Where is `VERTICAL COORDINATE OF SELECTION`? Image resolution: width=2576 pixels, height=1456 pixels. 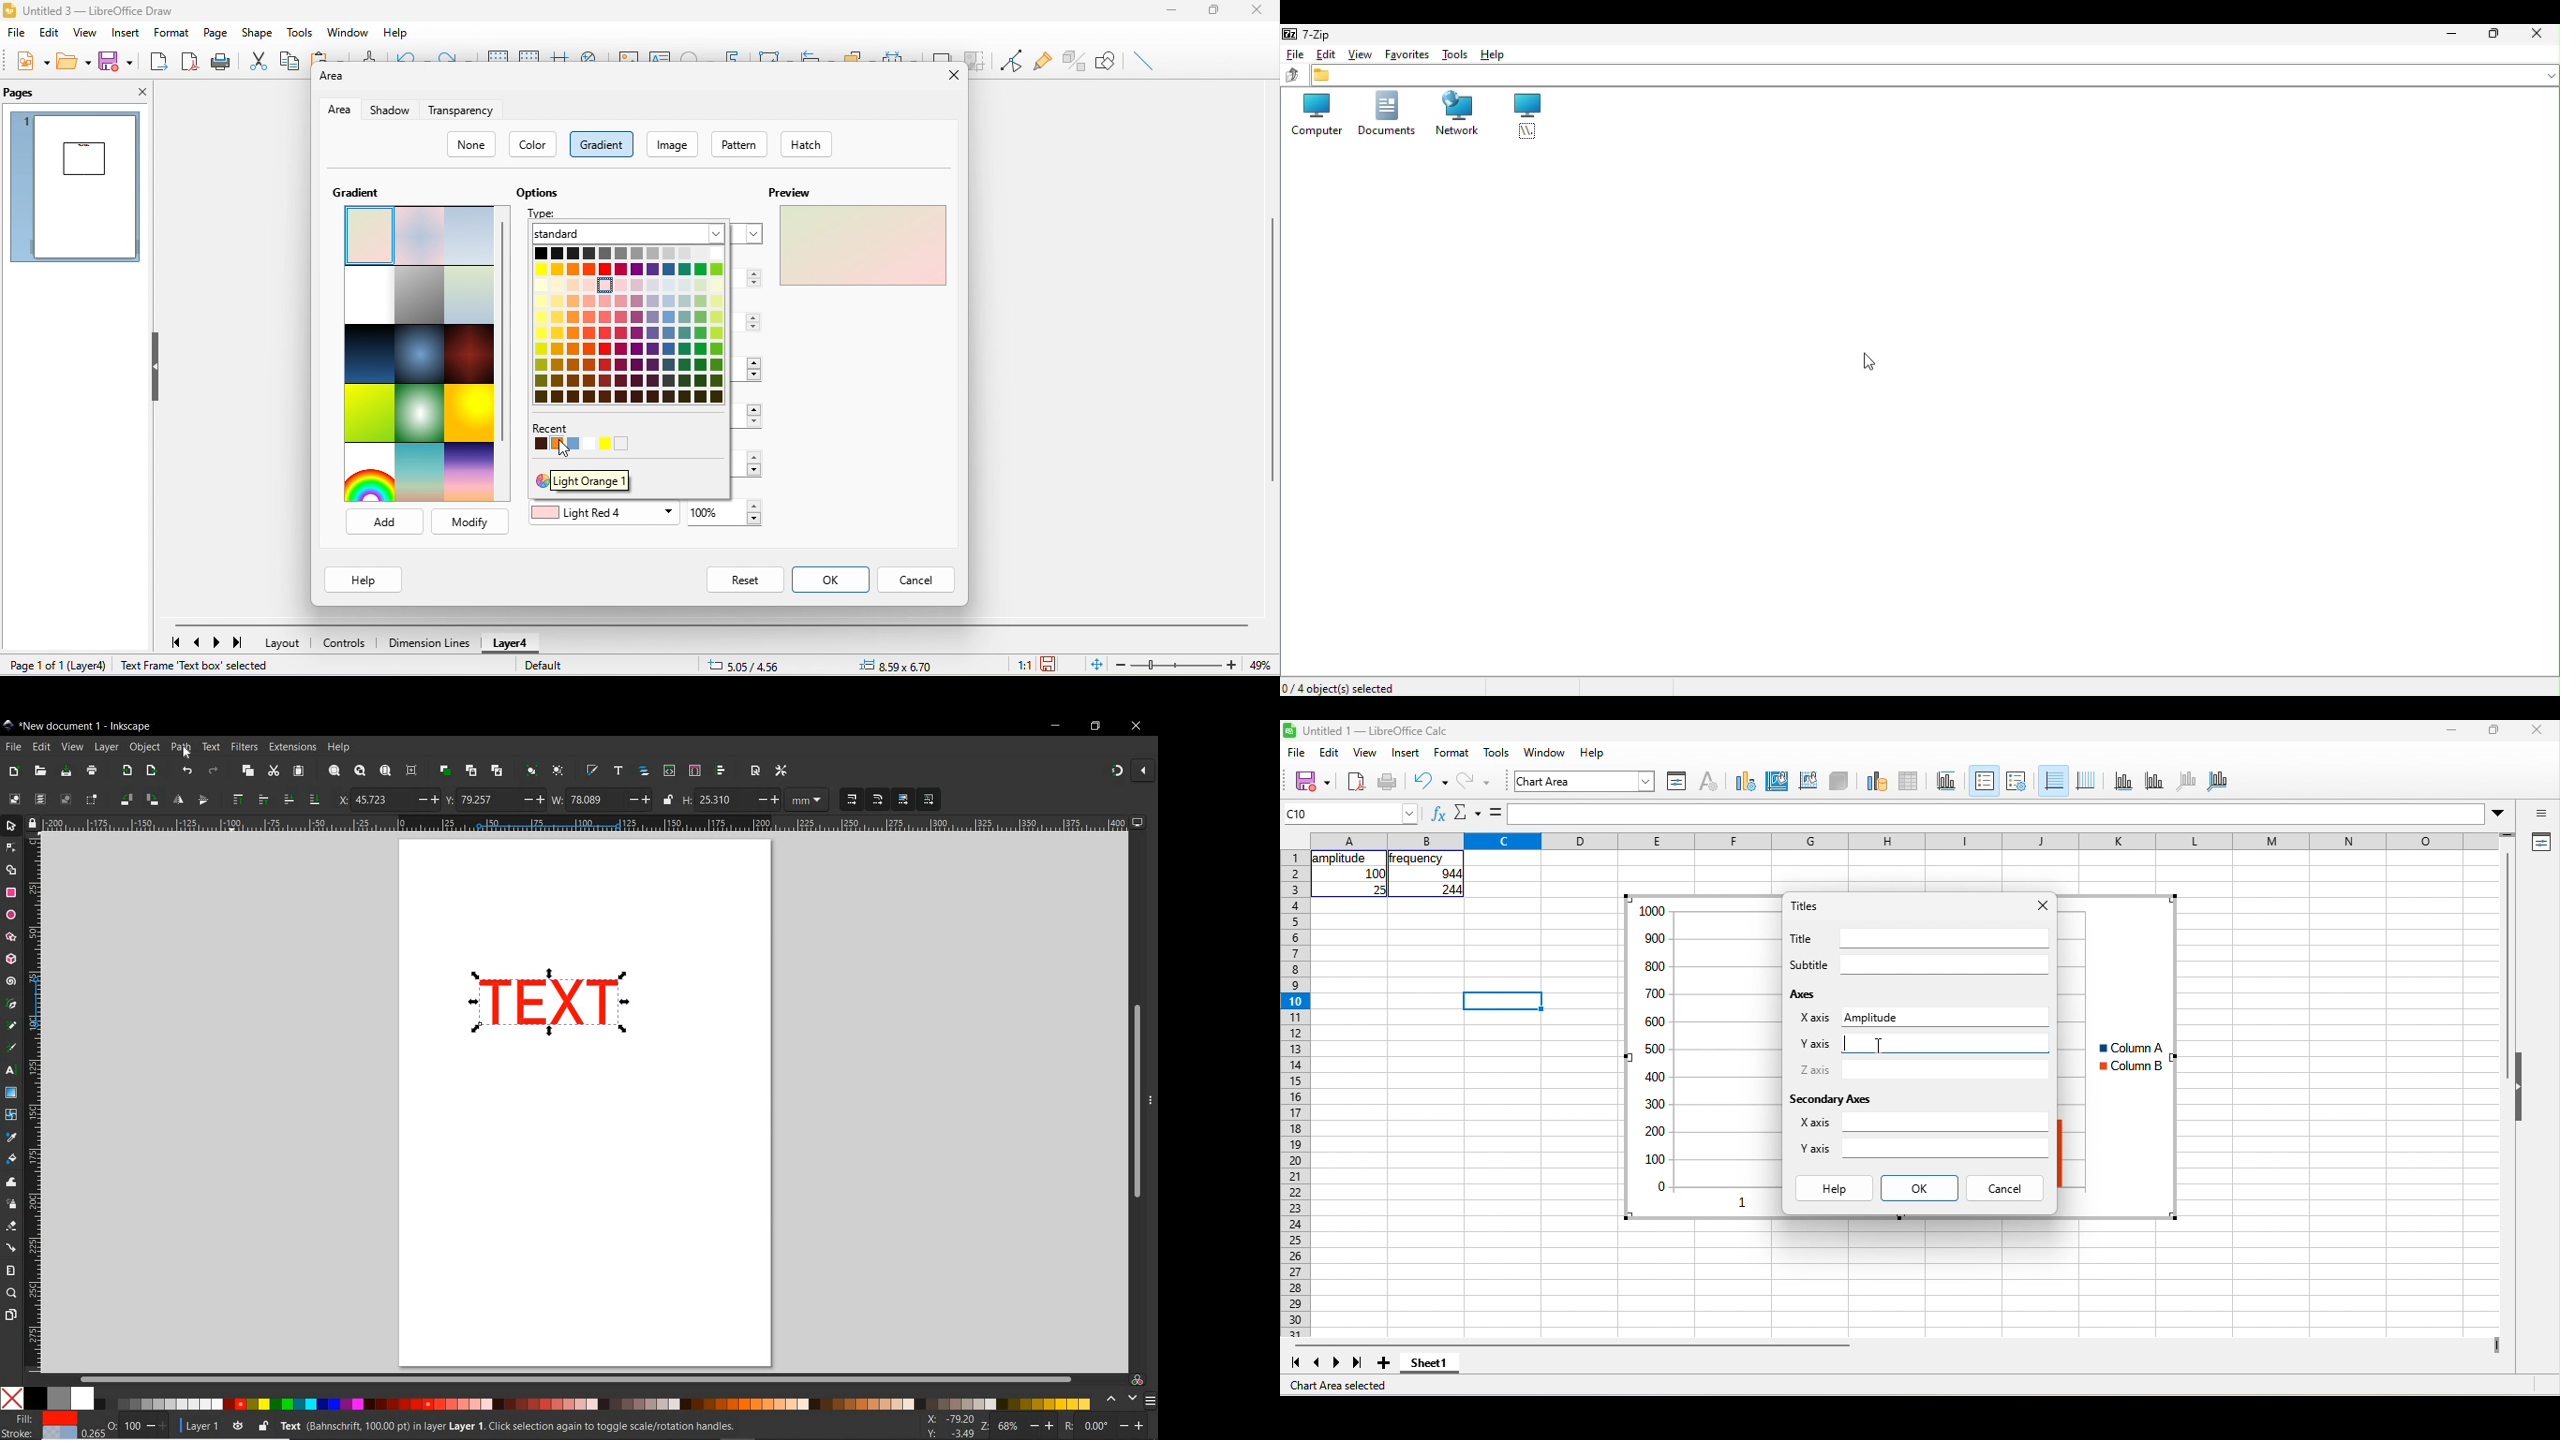 VERTICAL COORDINATE OF SELECTION is located at coordinates (494, 799).